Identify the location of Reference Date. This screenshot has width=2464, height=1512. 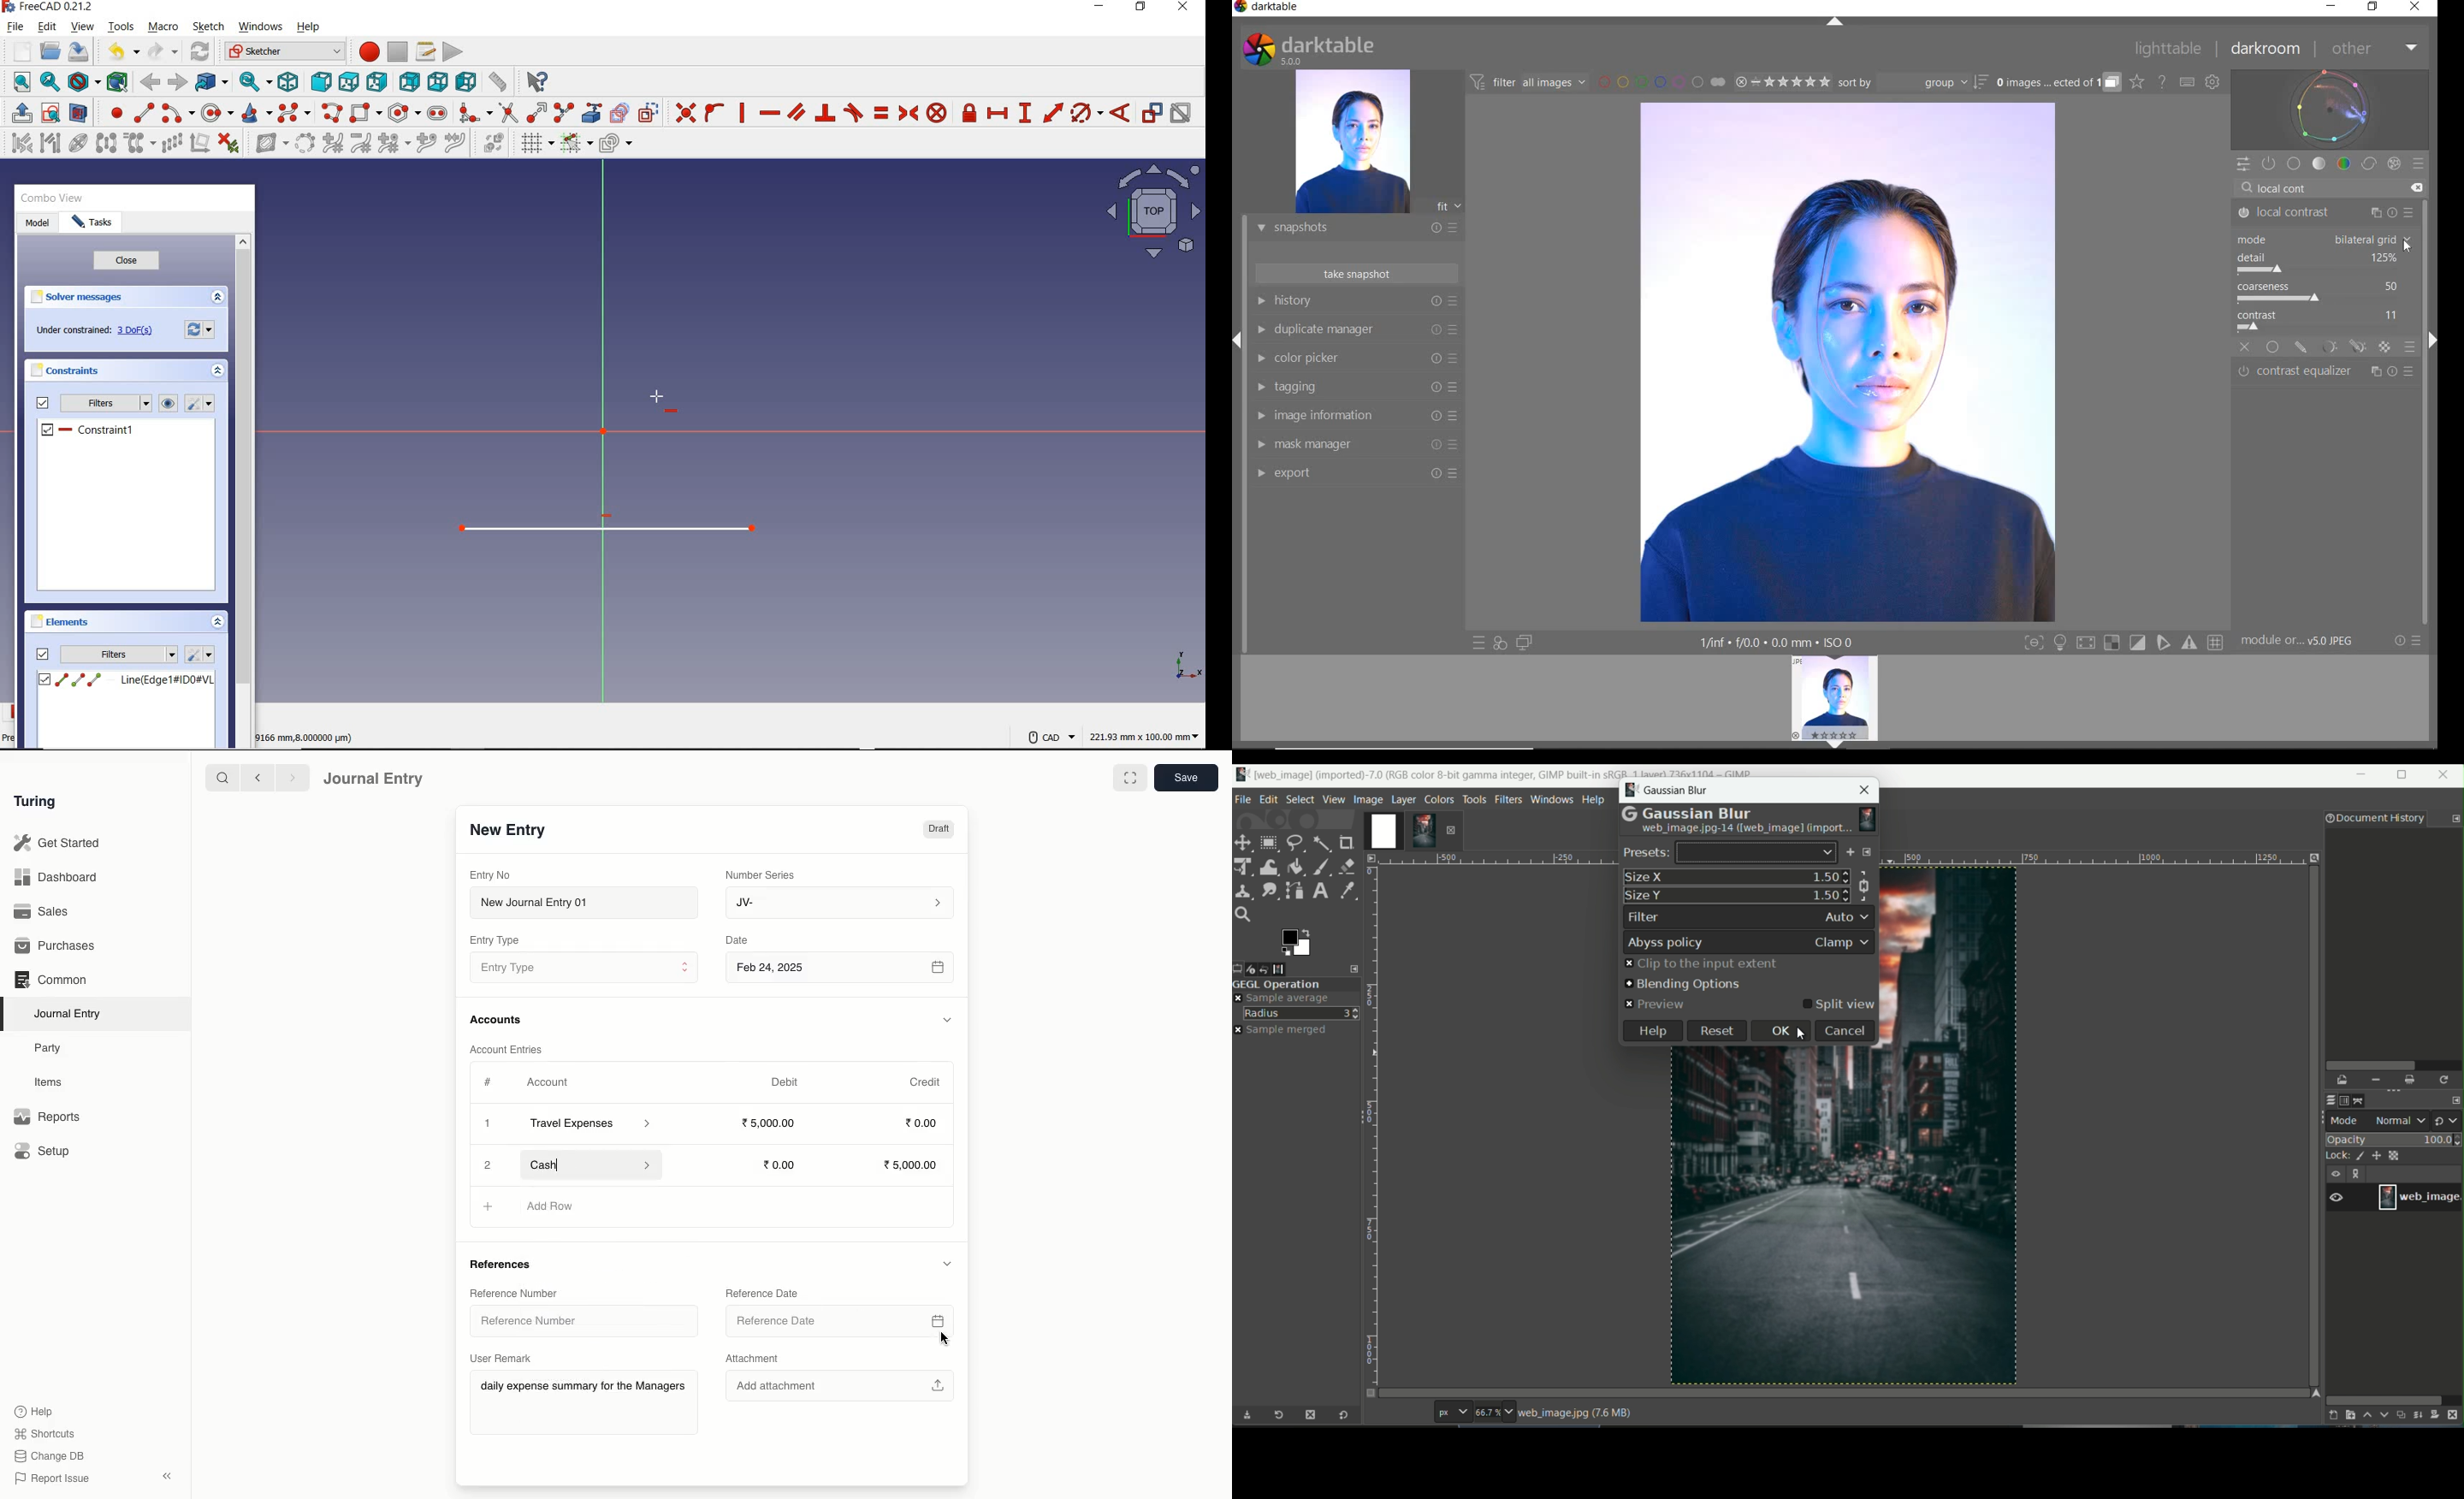
(761, 1295).